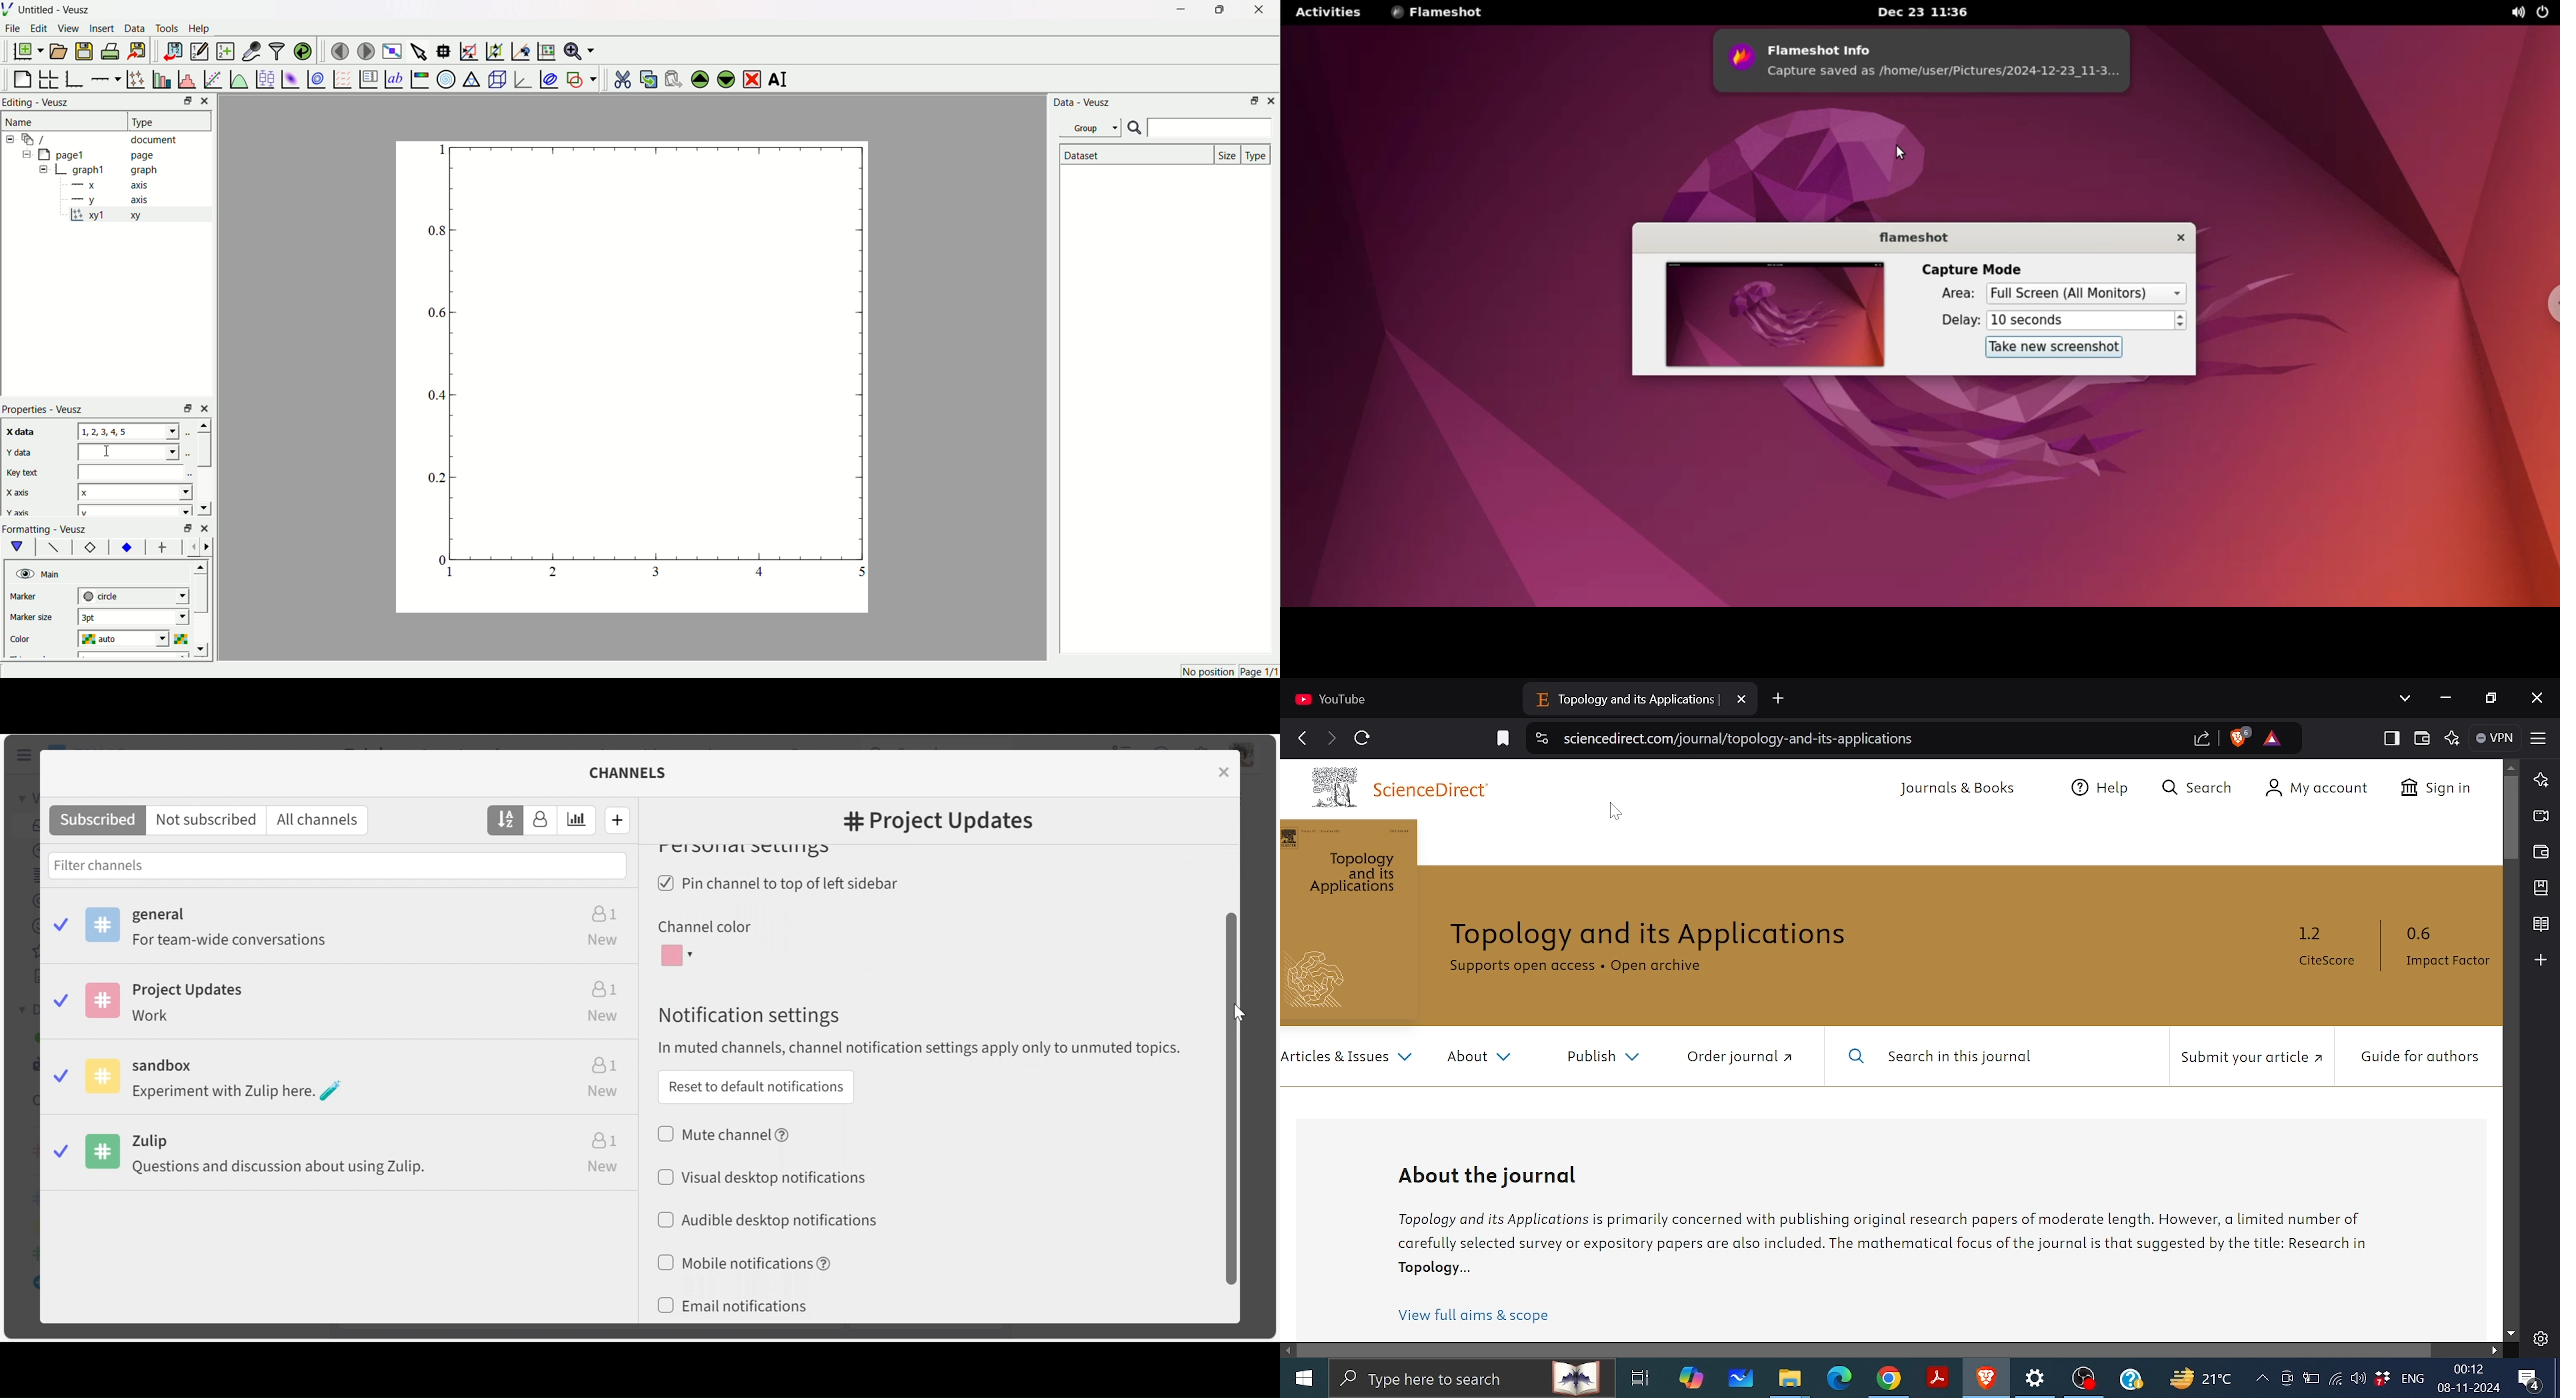  What do you see at coordinates (205, 527) in the screenshot?
I see `close` at bounding box center [205, 527].